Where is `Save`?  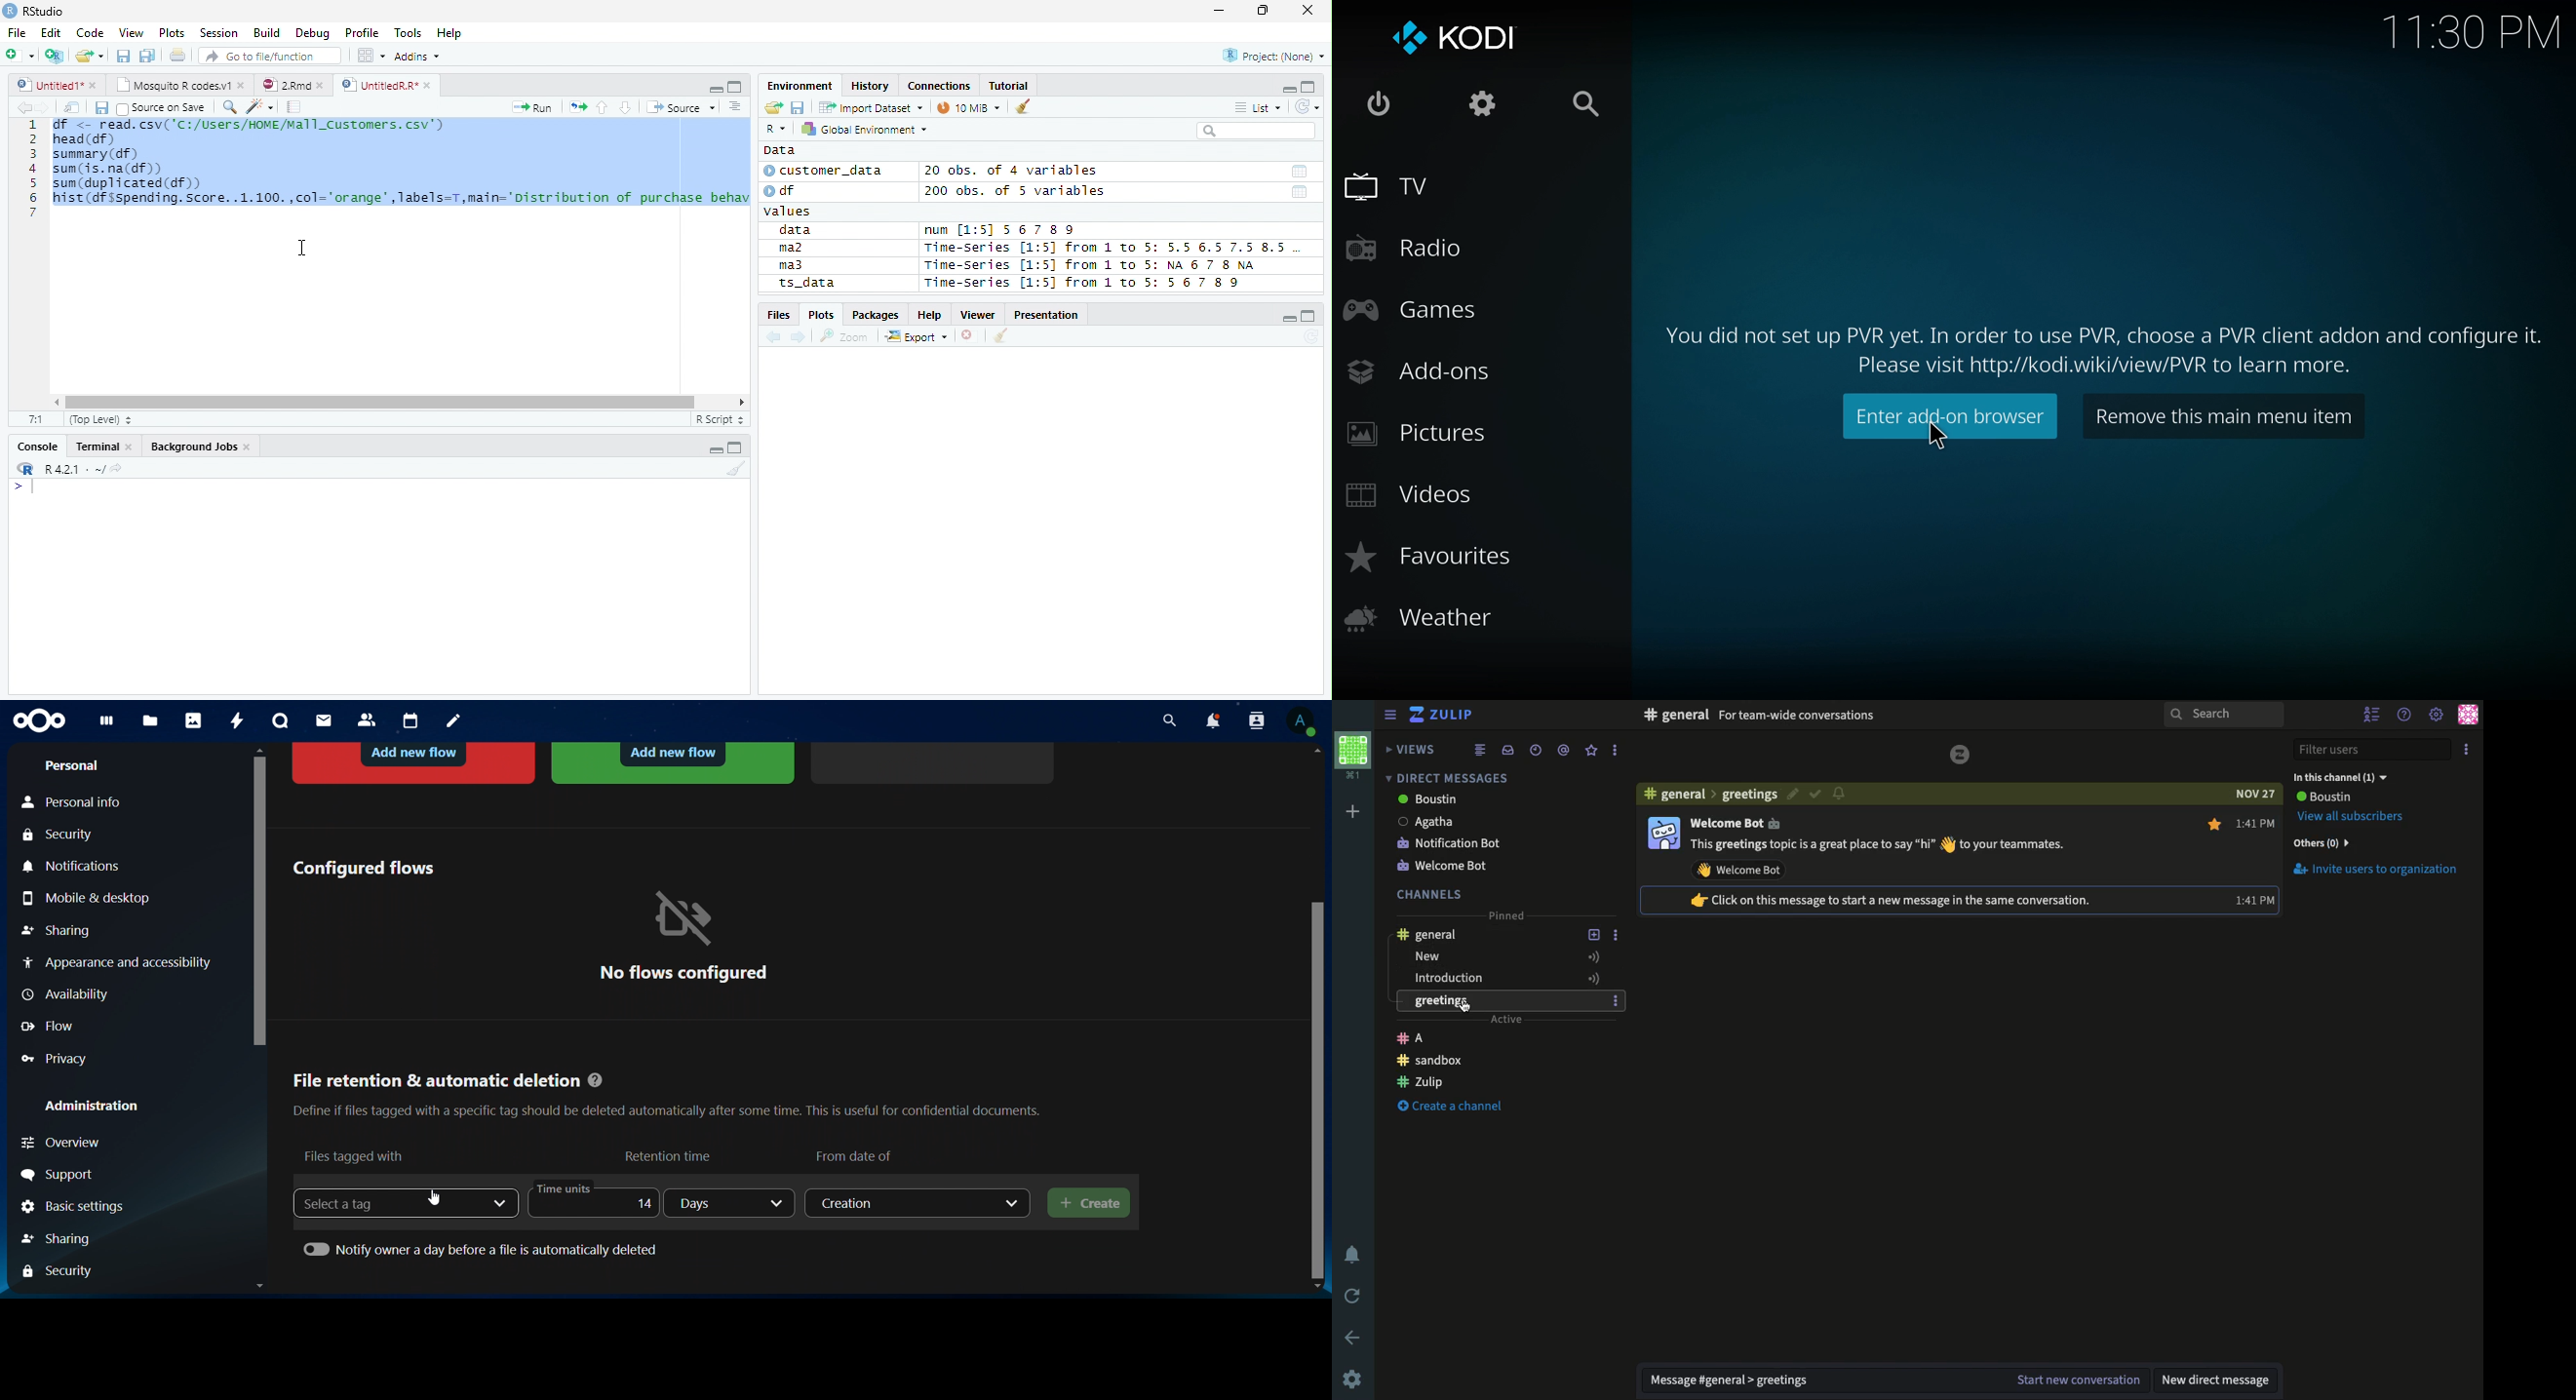
Save is located at coordinates (100, 107).